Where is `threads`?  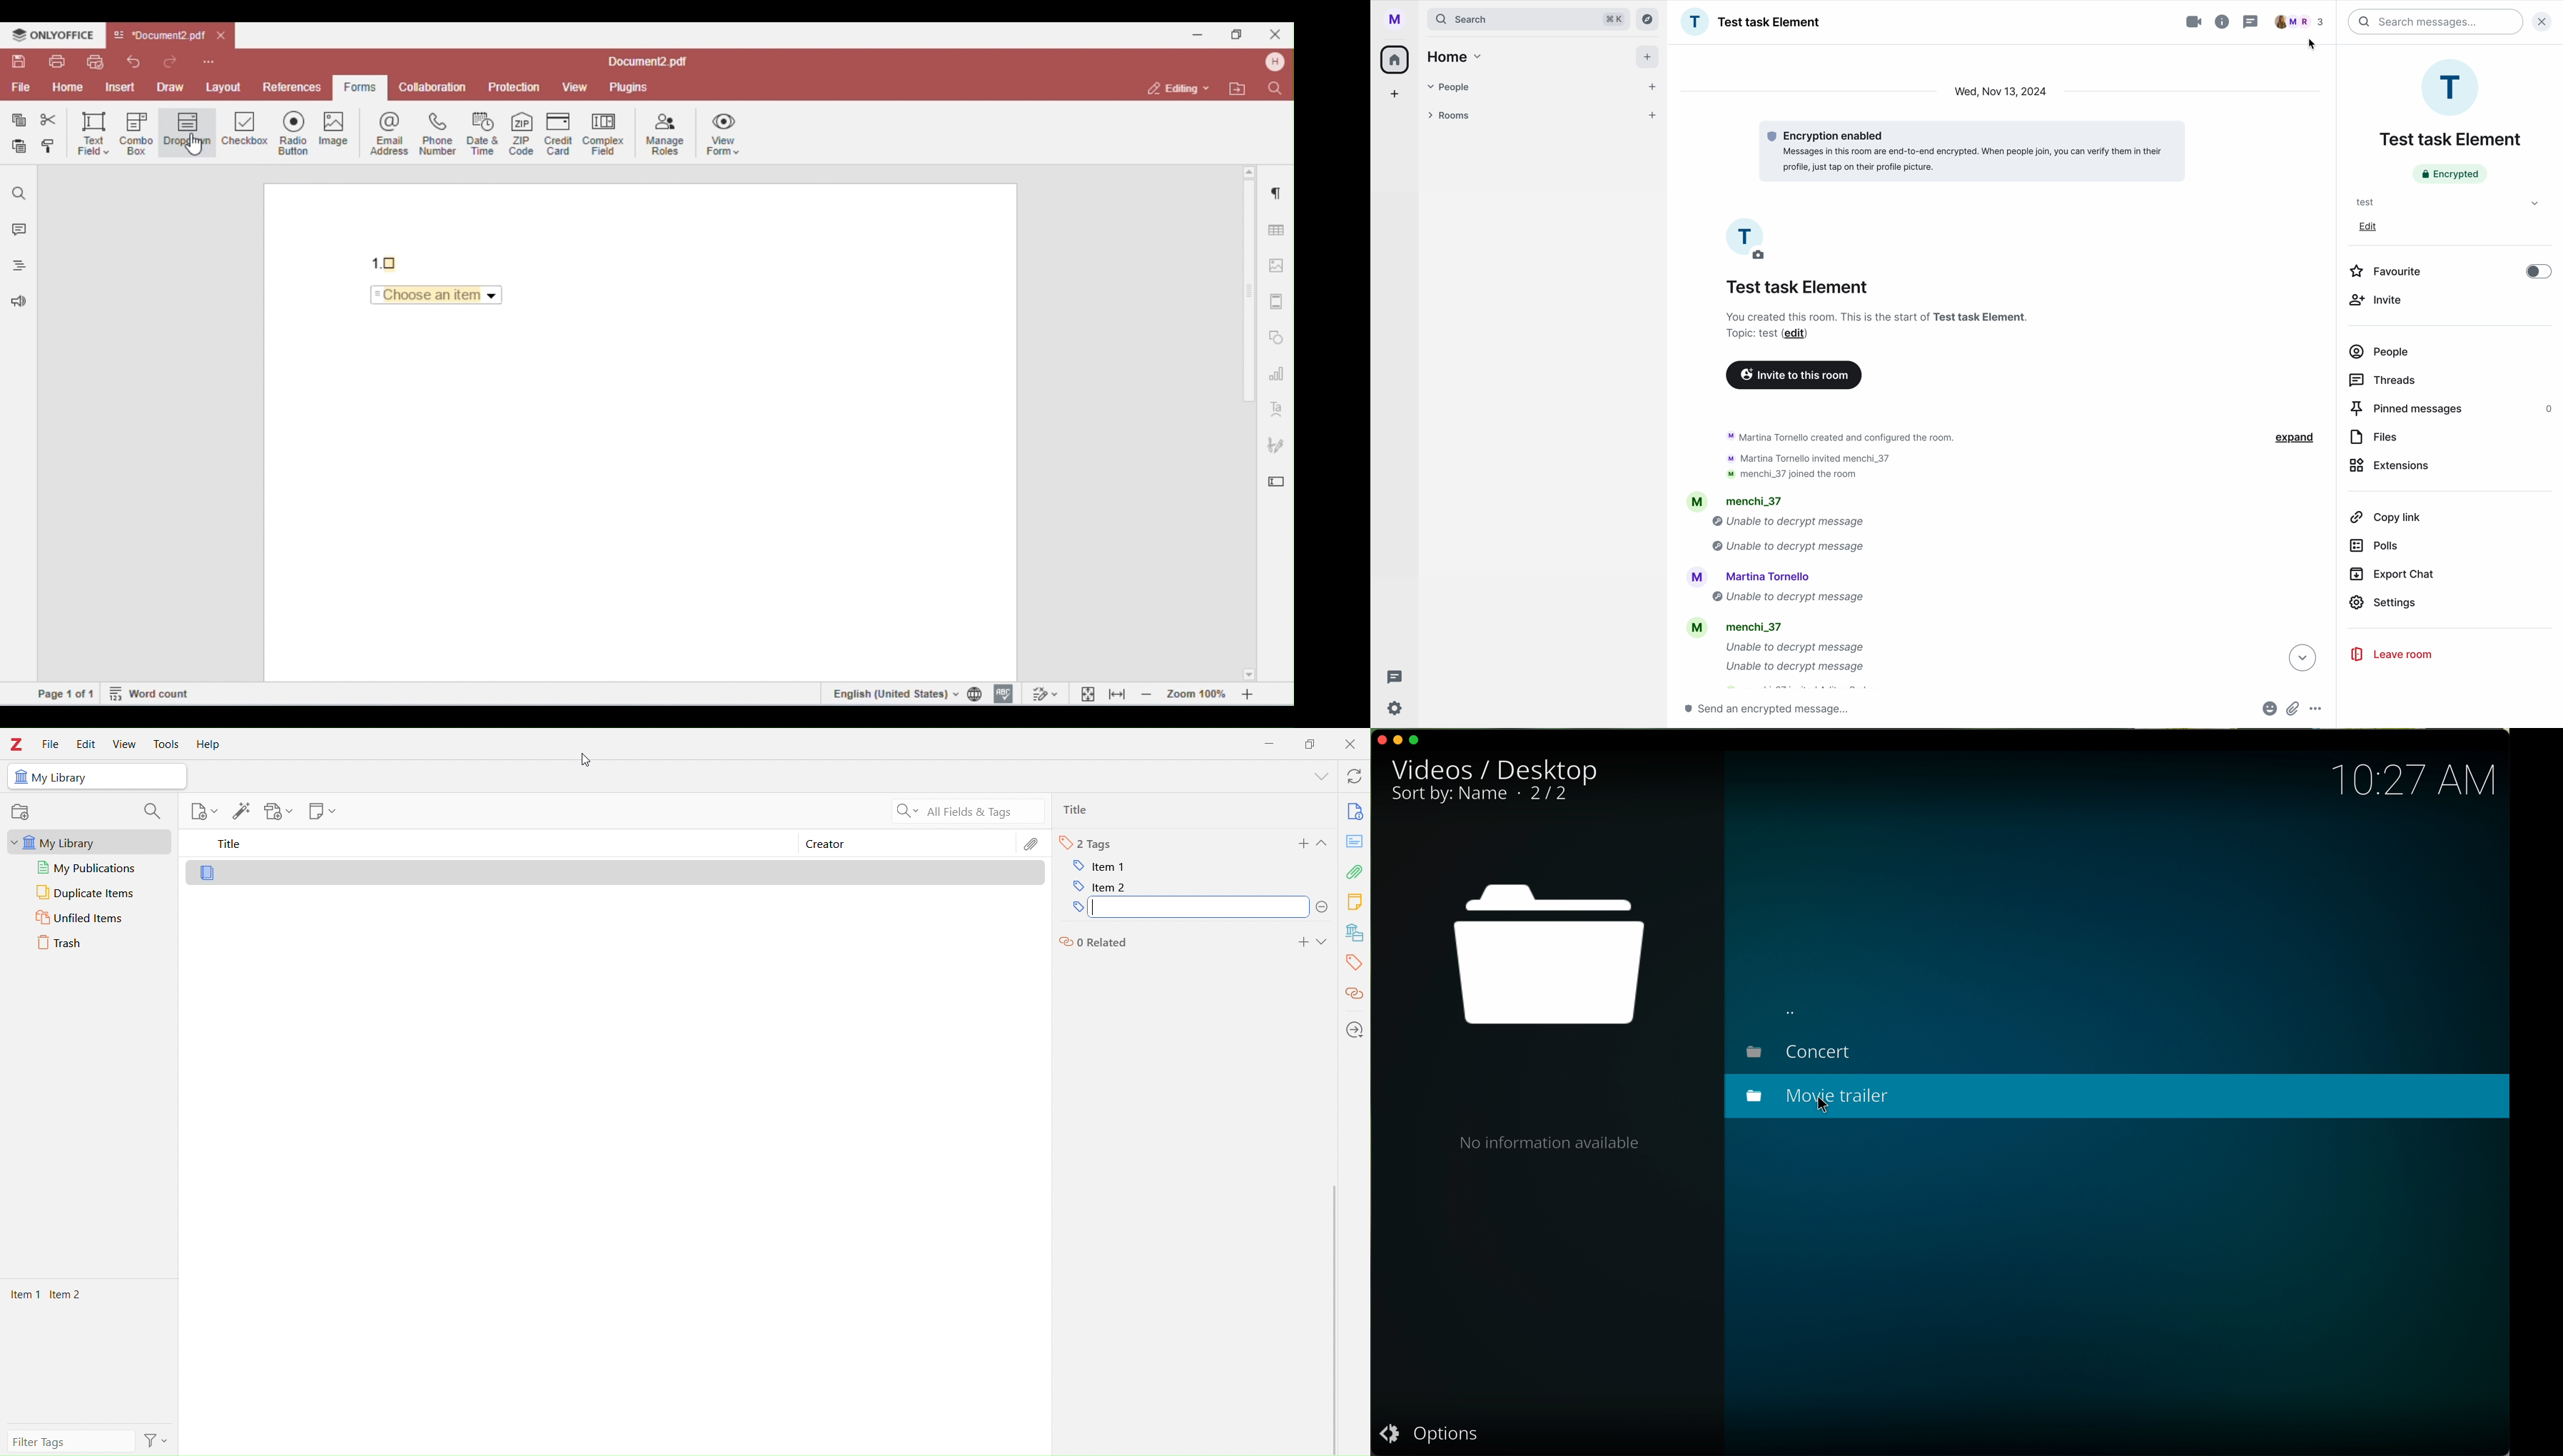
threads is located at coordinates (1392, 676).